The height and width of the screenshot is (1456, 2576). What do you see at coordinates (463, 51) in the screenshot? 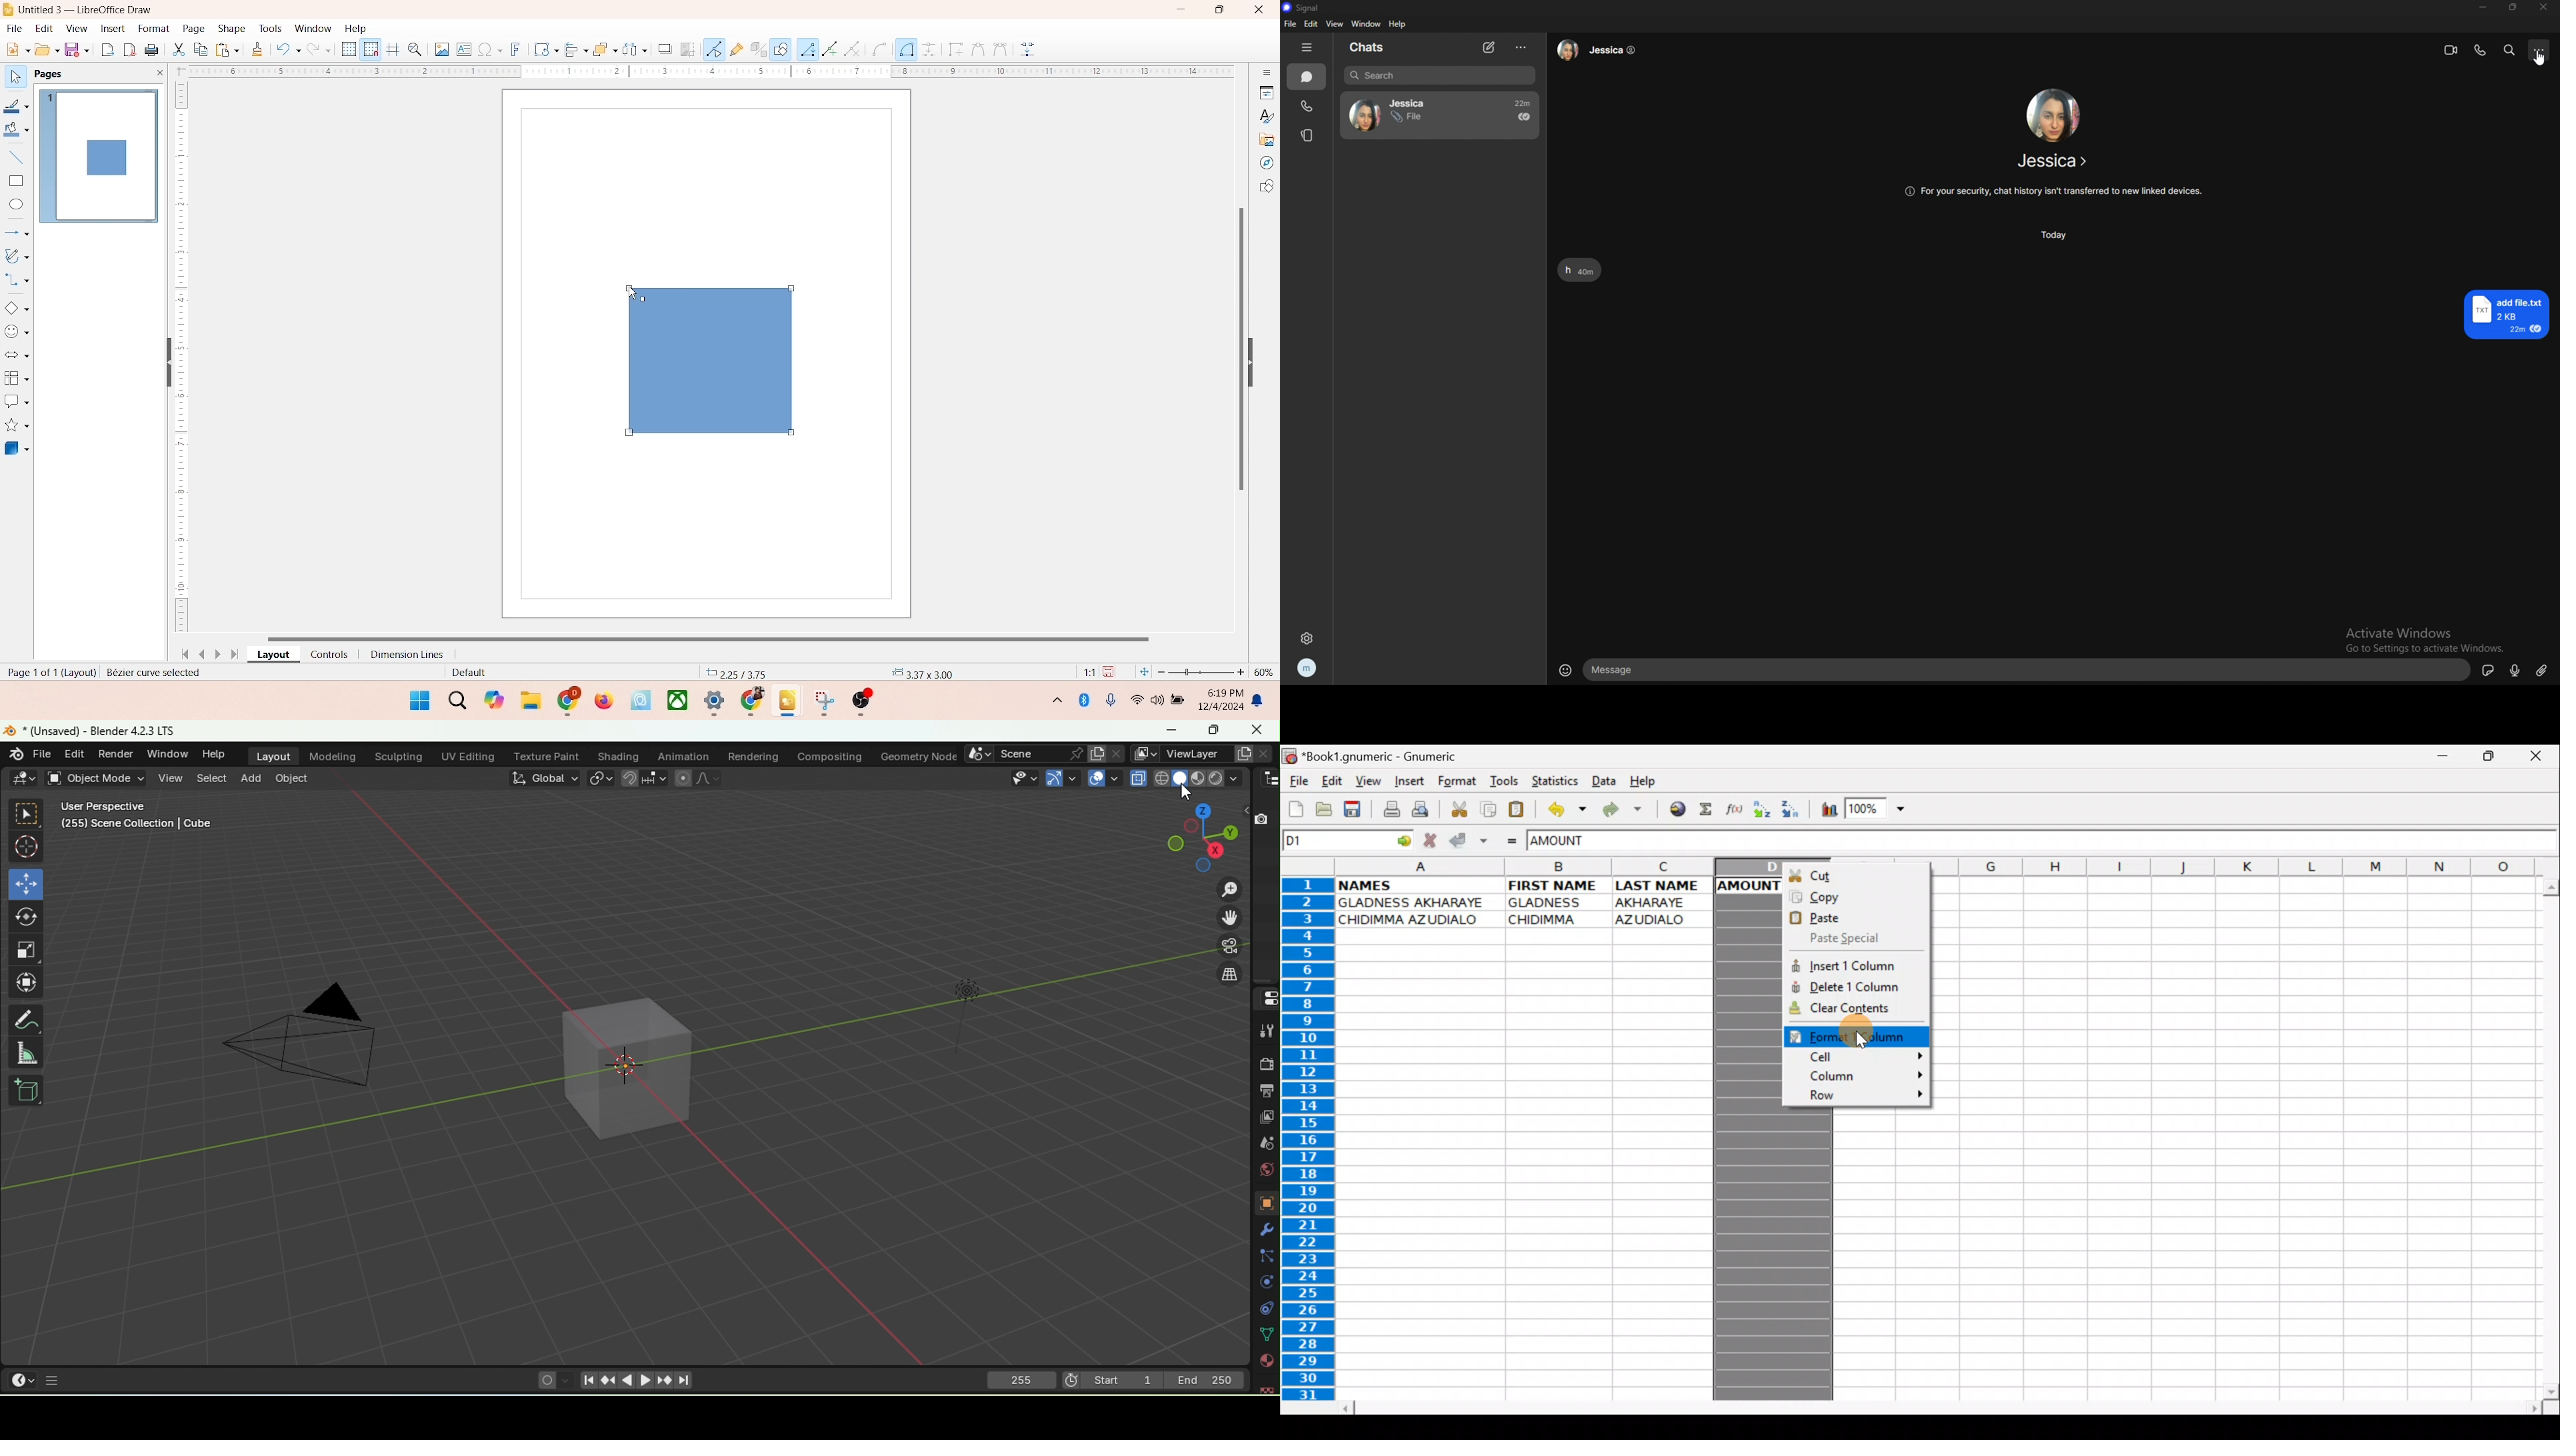
I see `textbox` at bounding box center [463, 51].